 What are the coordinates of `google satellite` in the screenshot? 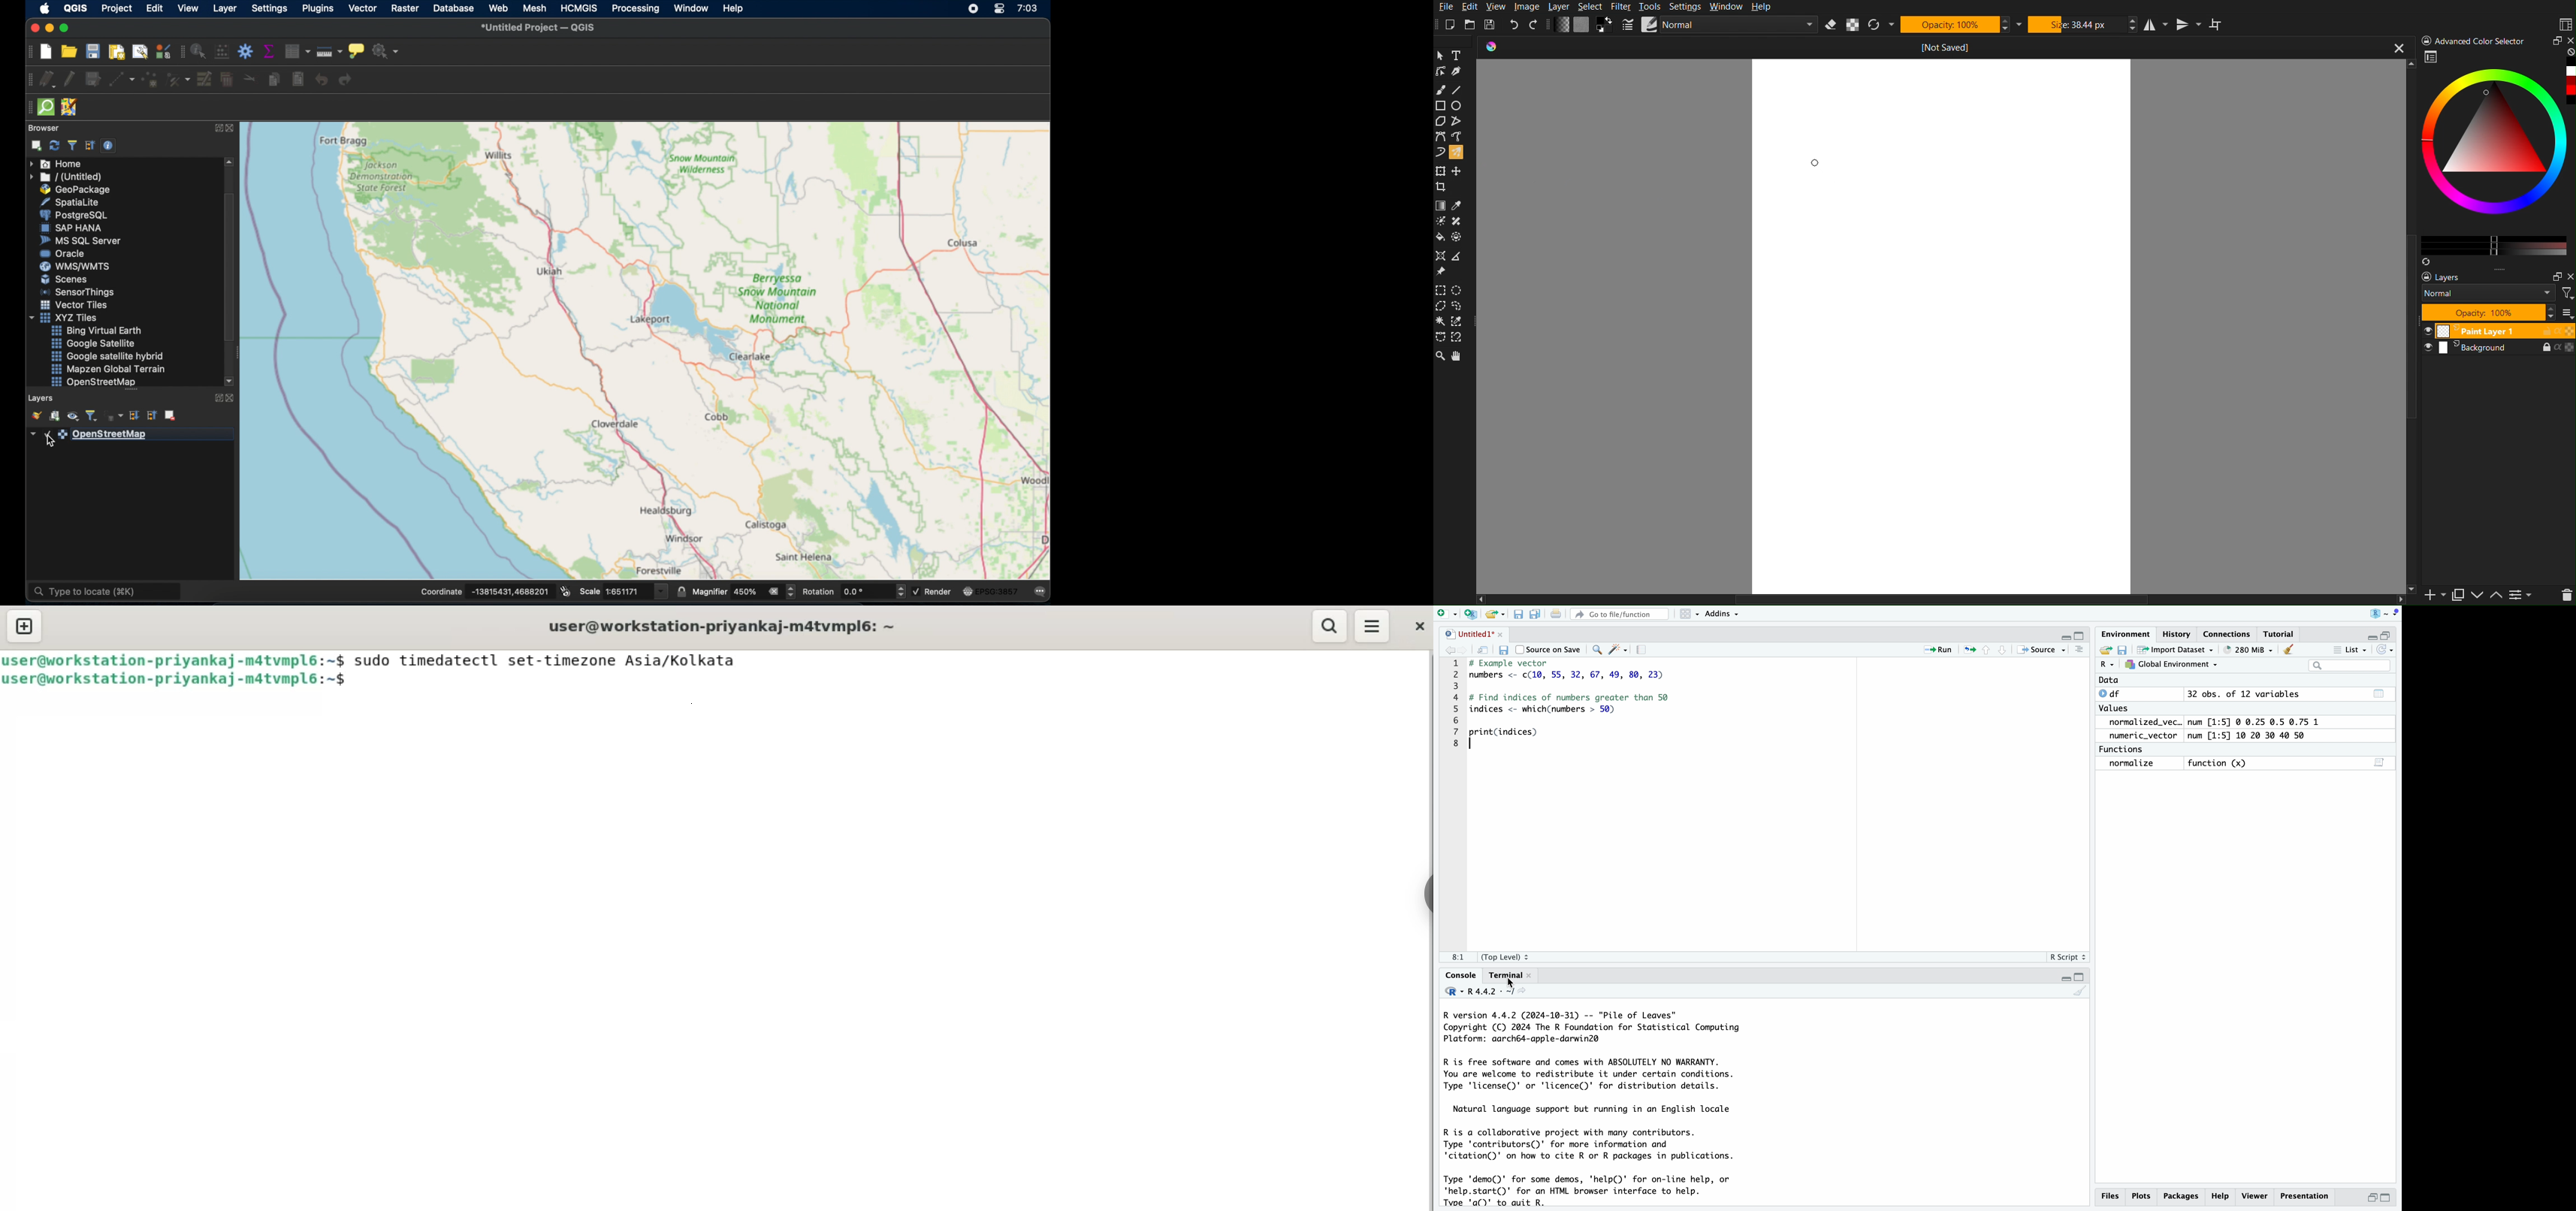 It's located at (98, 344).